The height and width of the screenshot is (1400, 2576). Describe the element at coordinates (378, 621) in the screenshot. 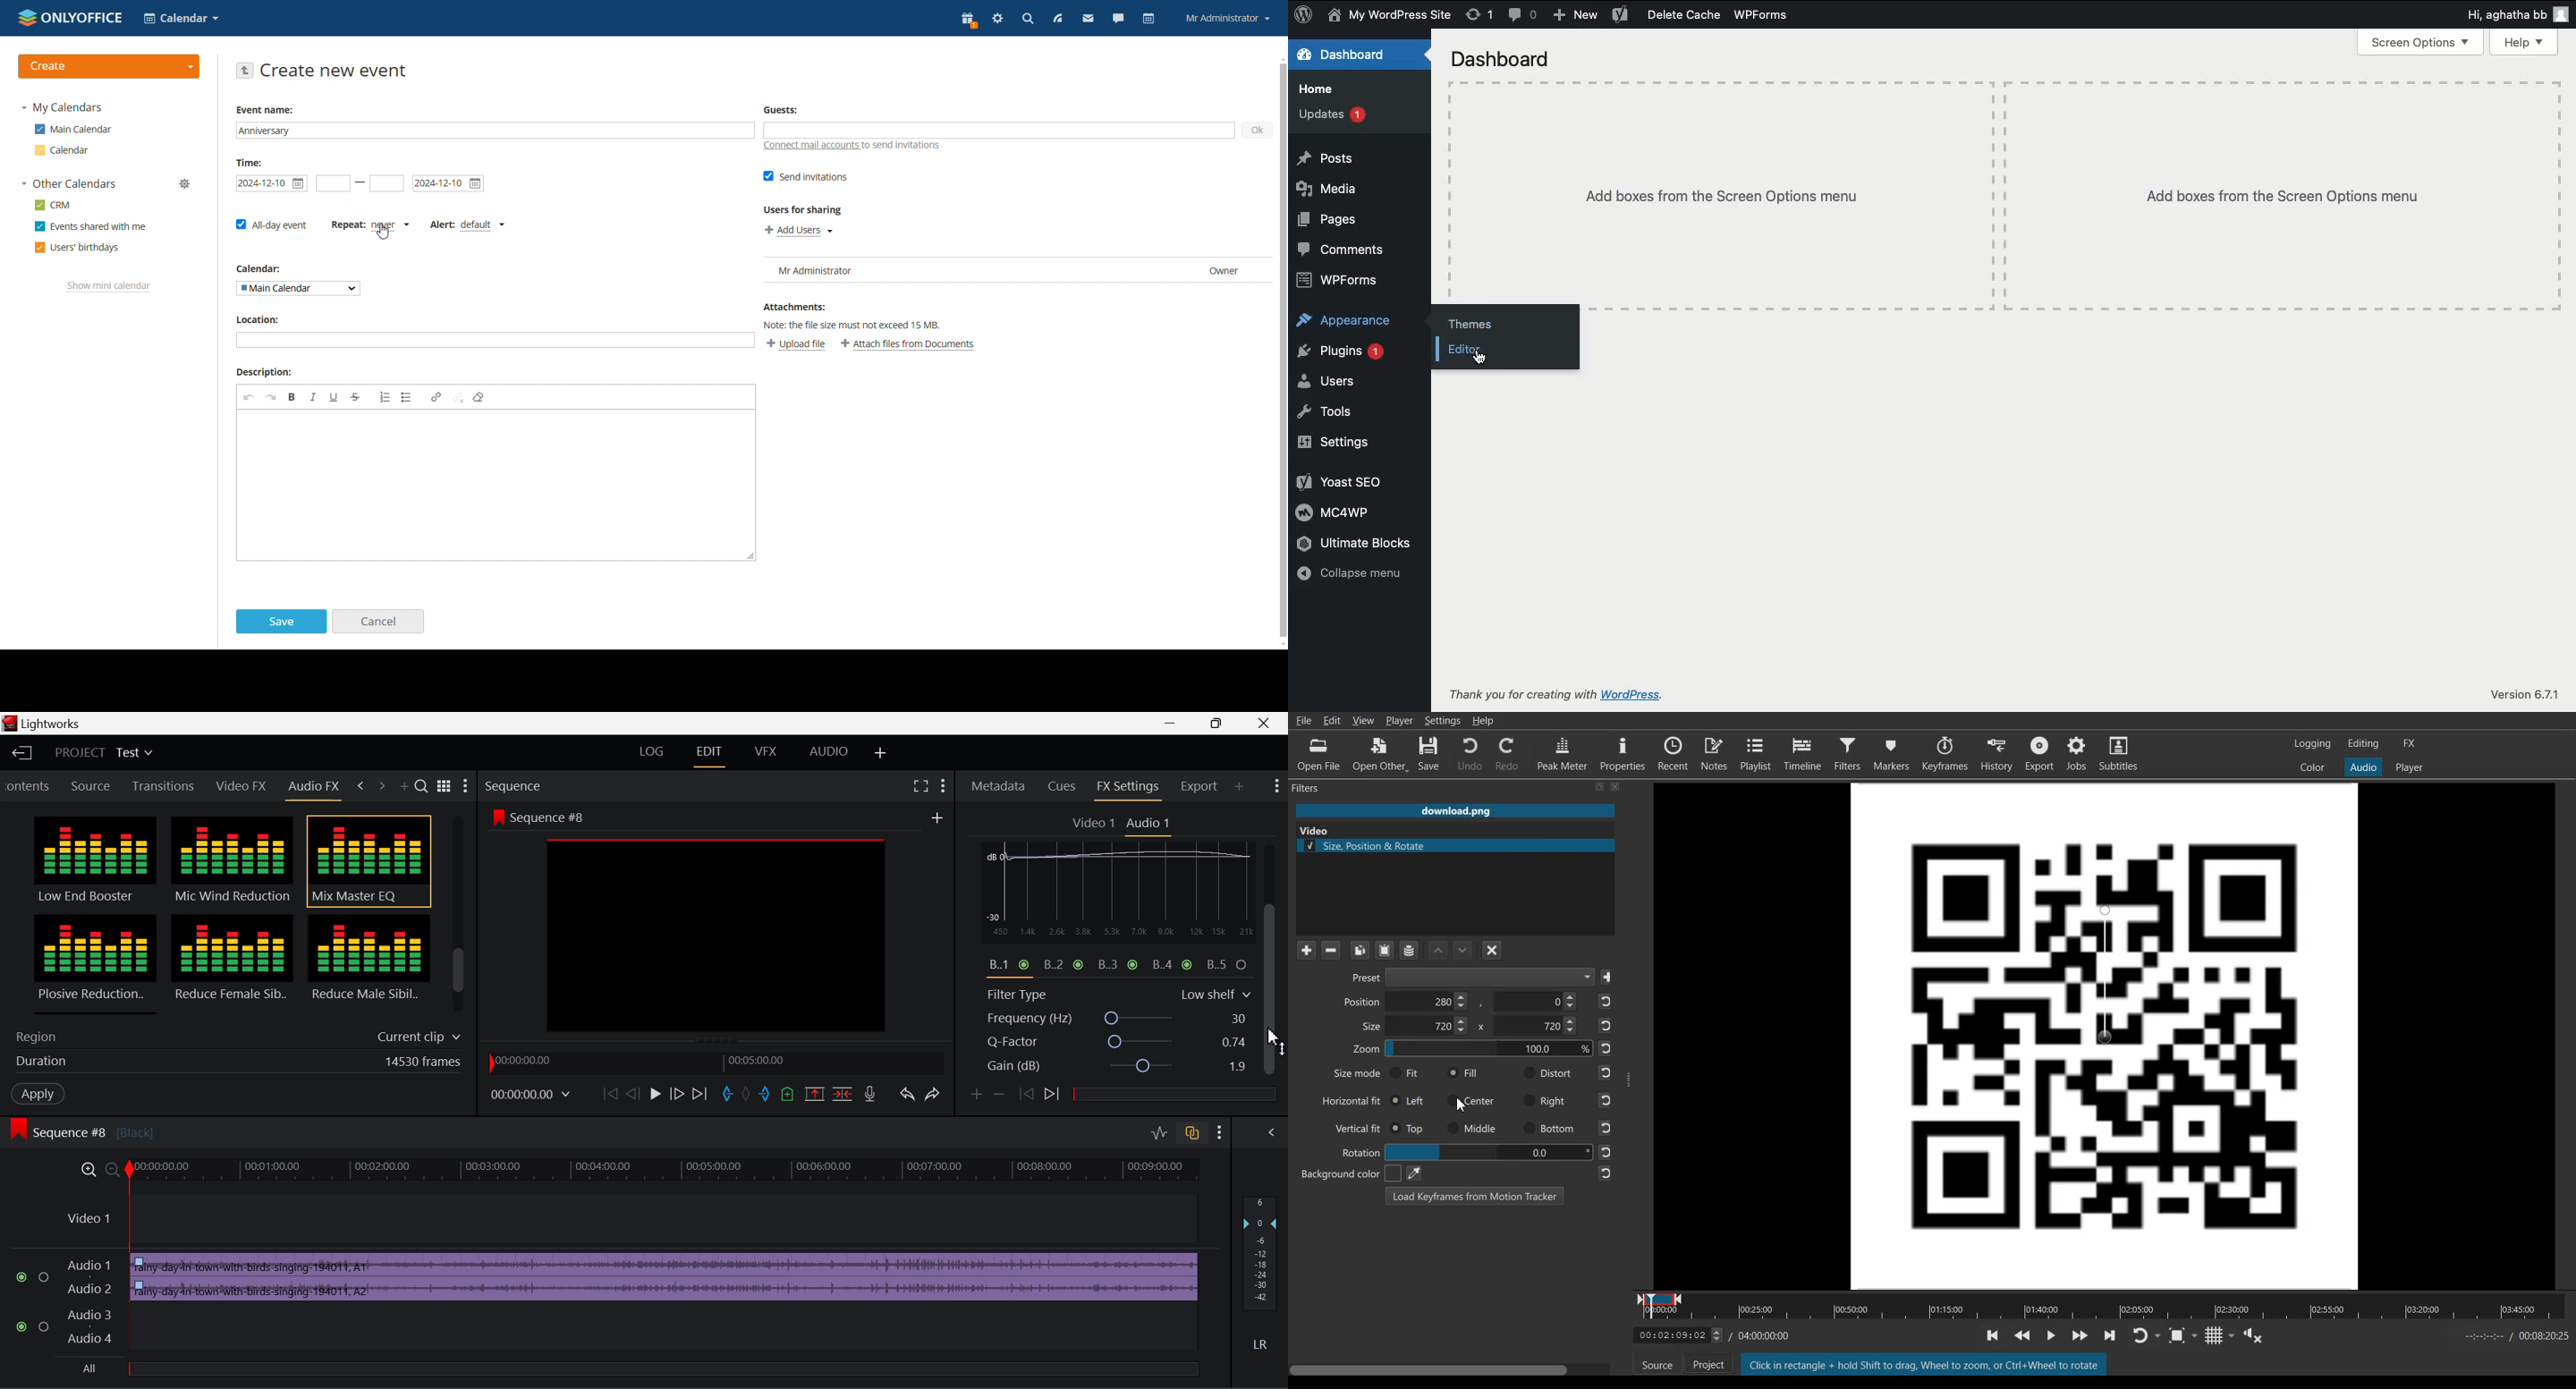

I see `cancel` at that location.